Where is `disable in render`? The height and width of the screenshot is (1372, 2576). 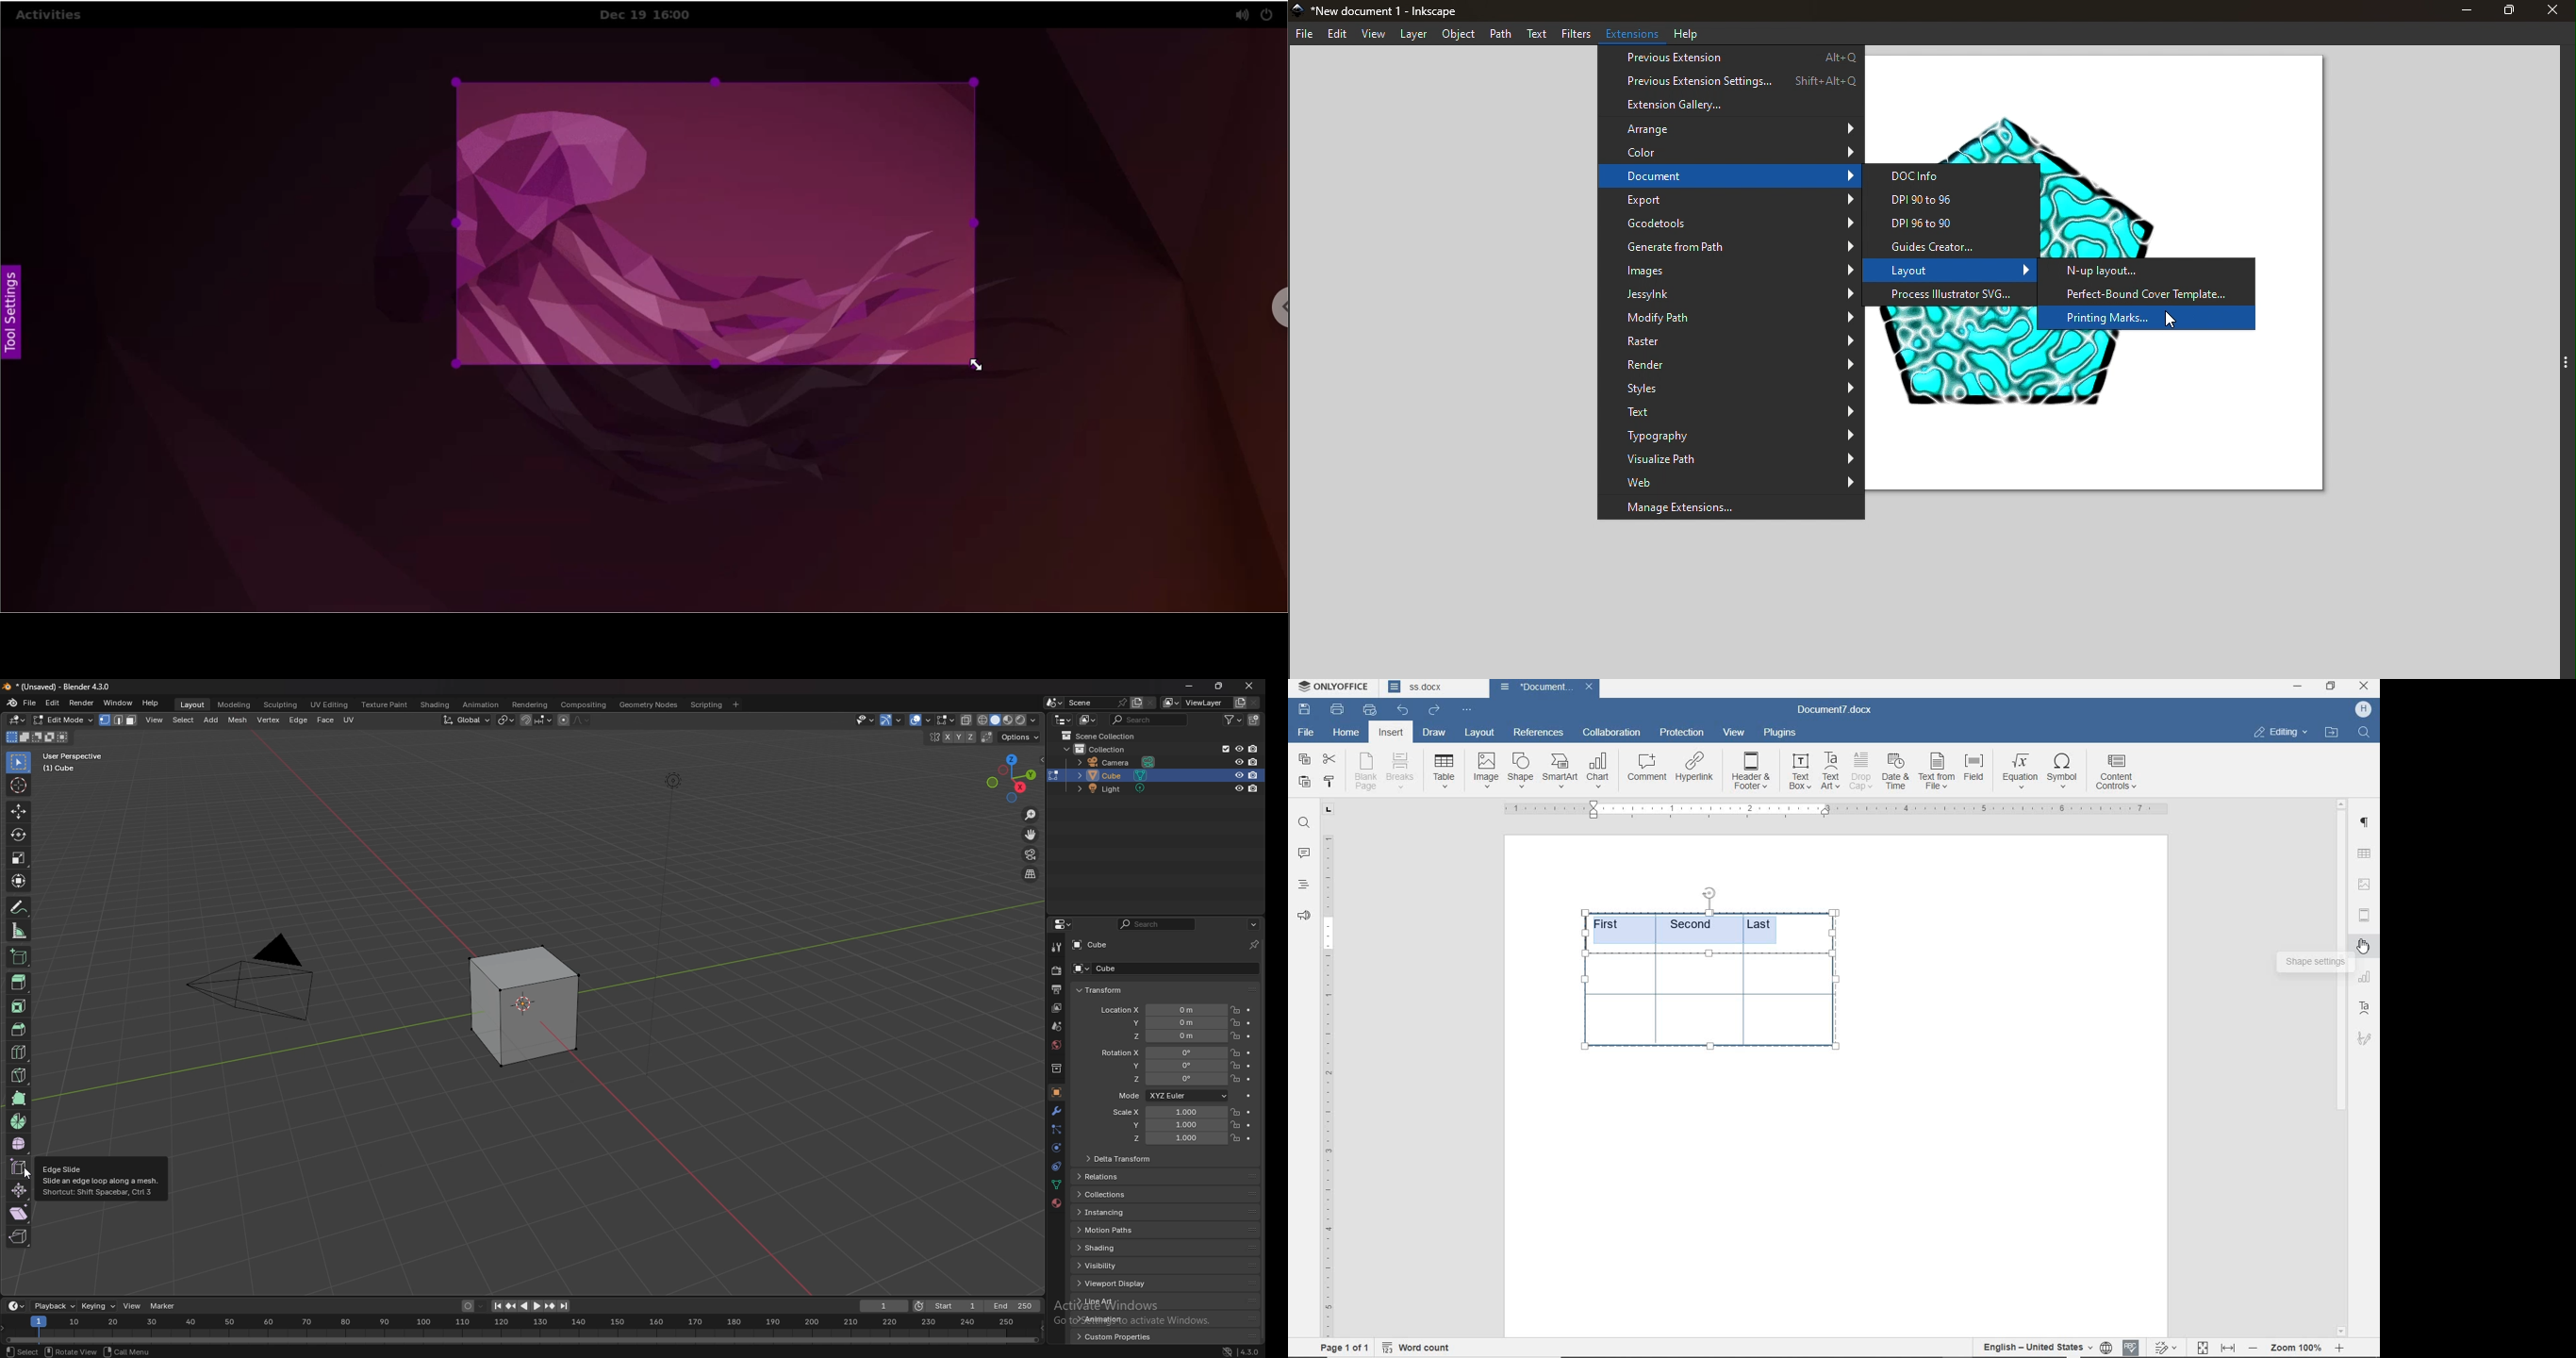 disable in render is located at coordinates (1254, 788).